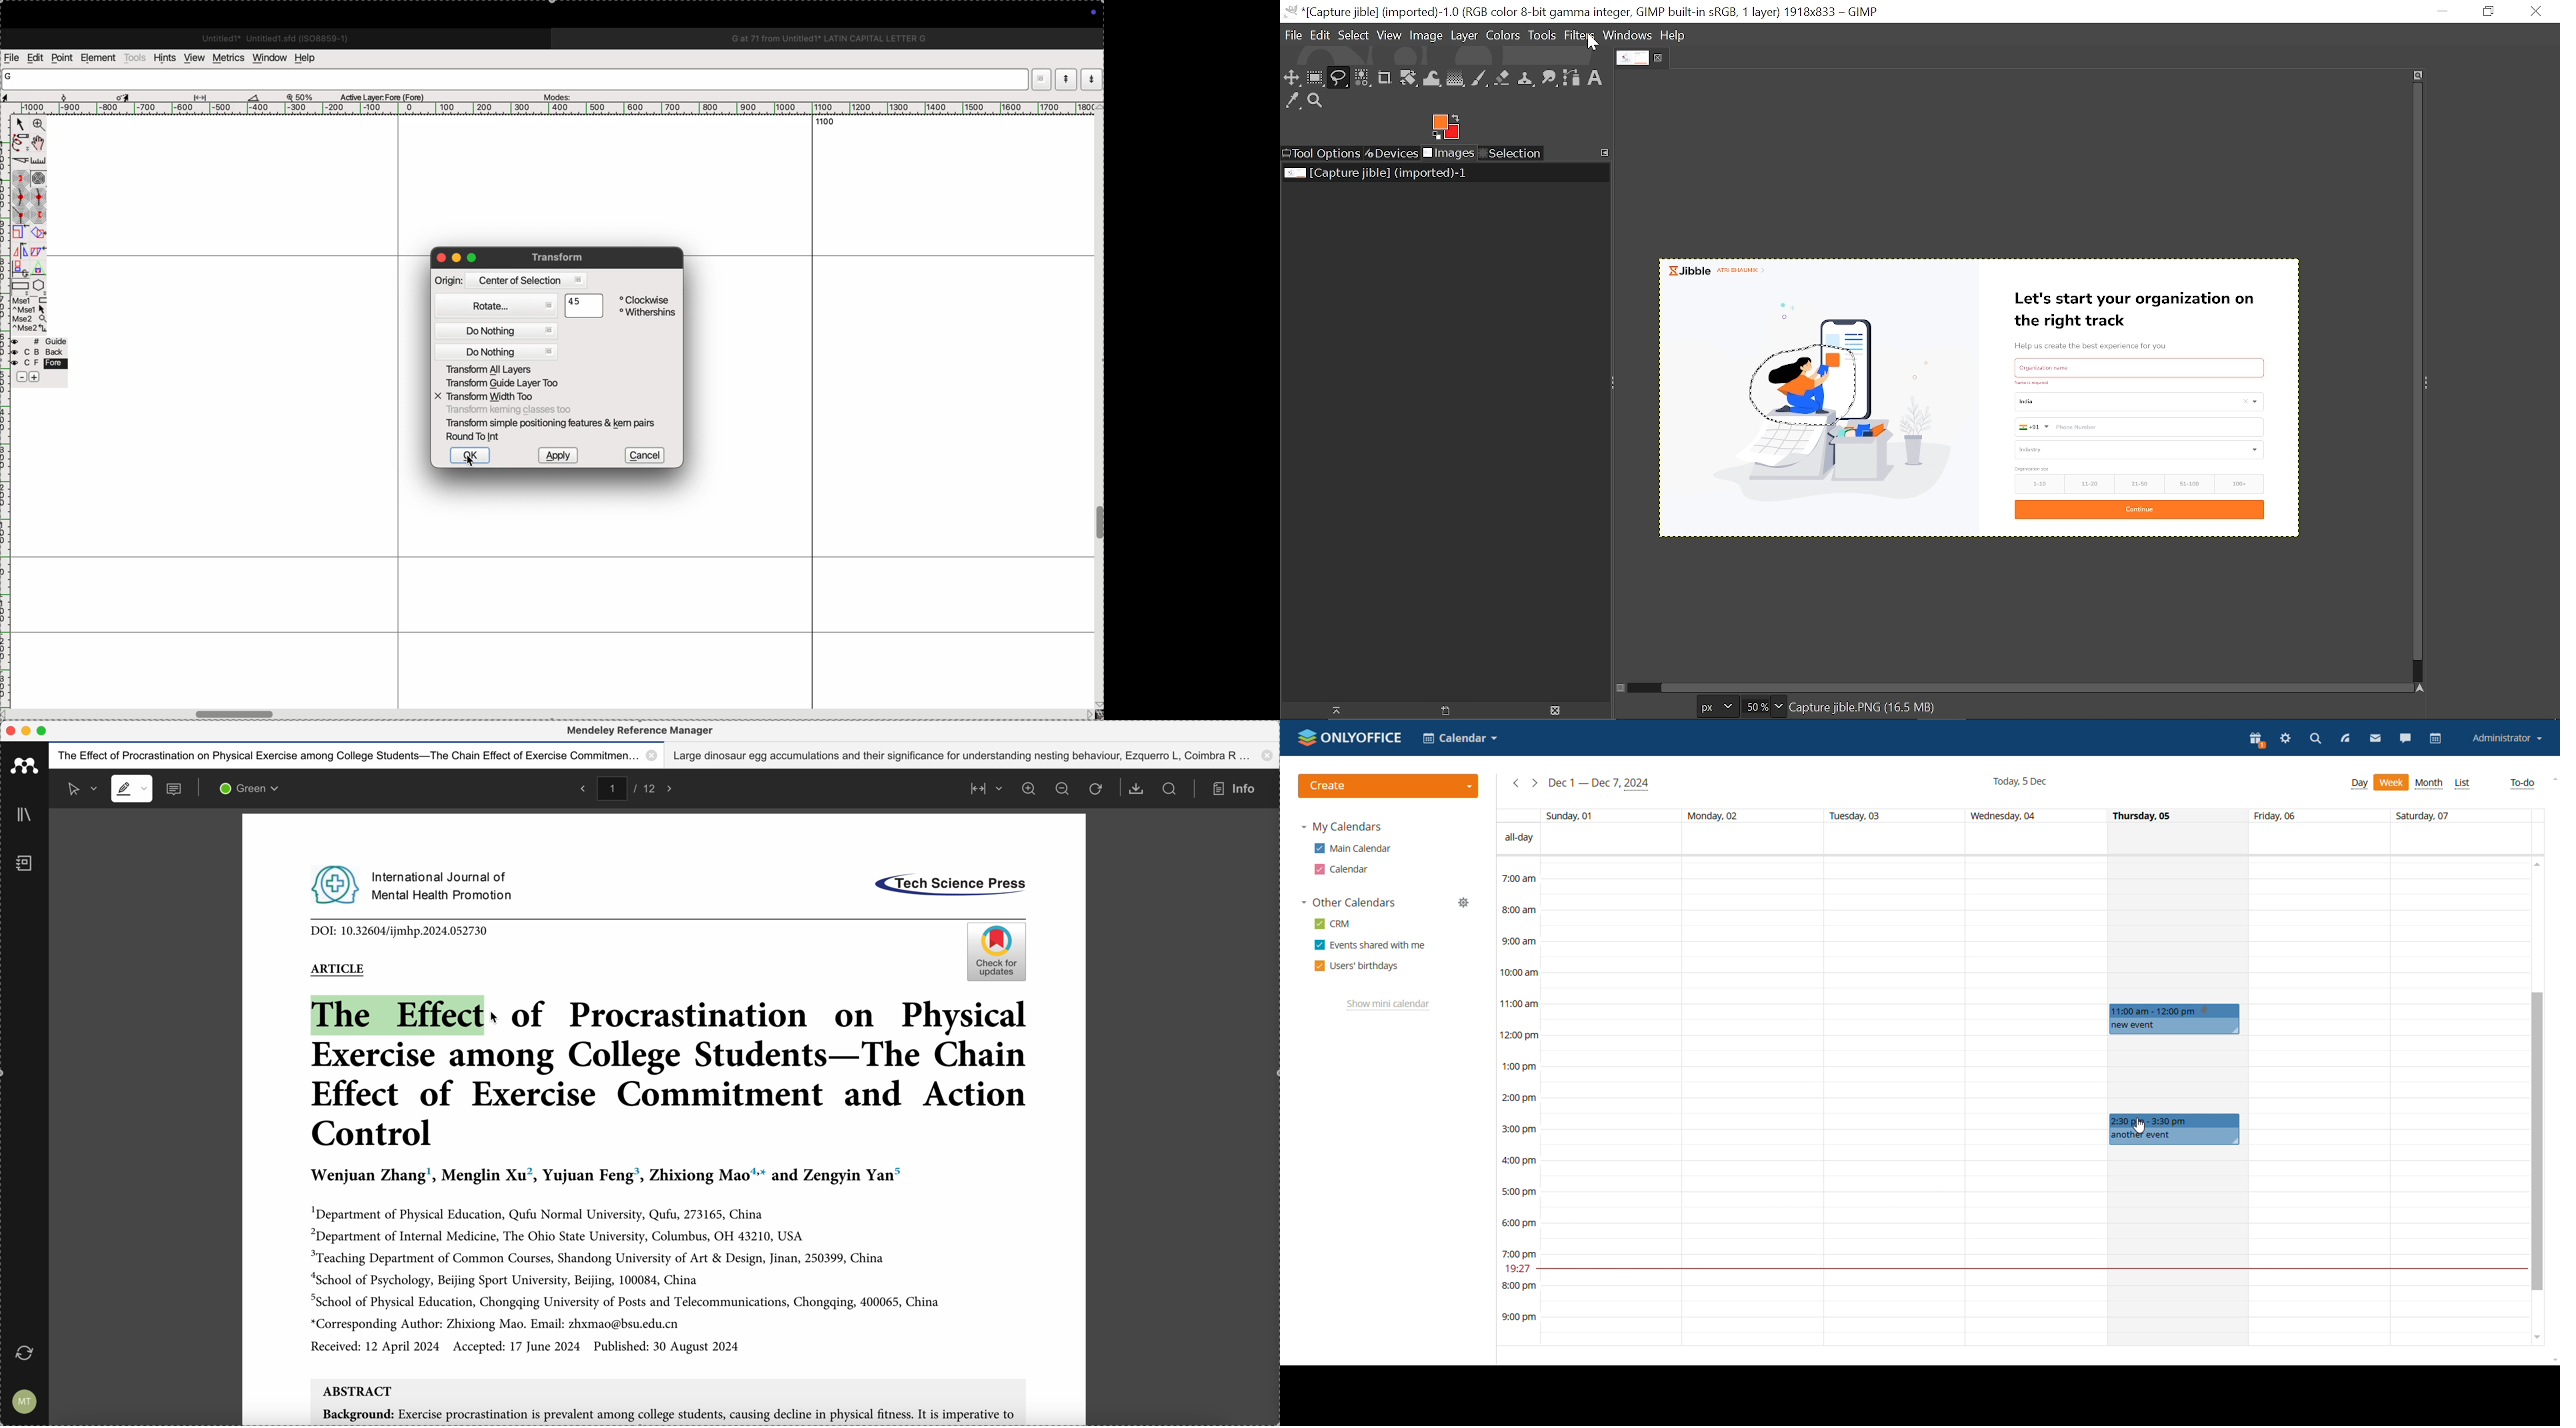 This screenshot has height=1428, width=2576. I want to click on Select, so click(1354, 35).